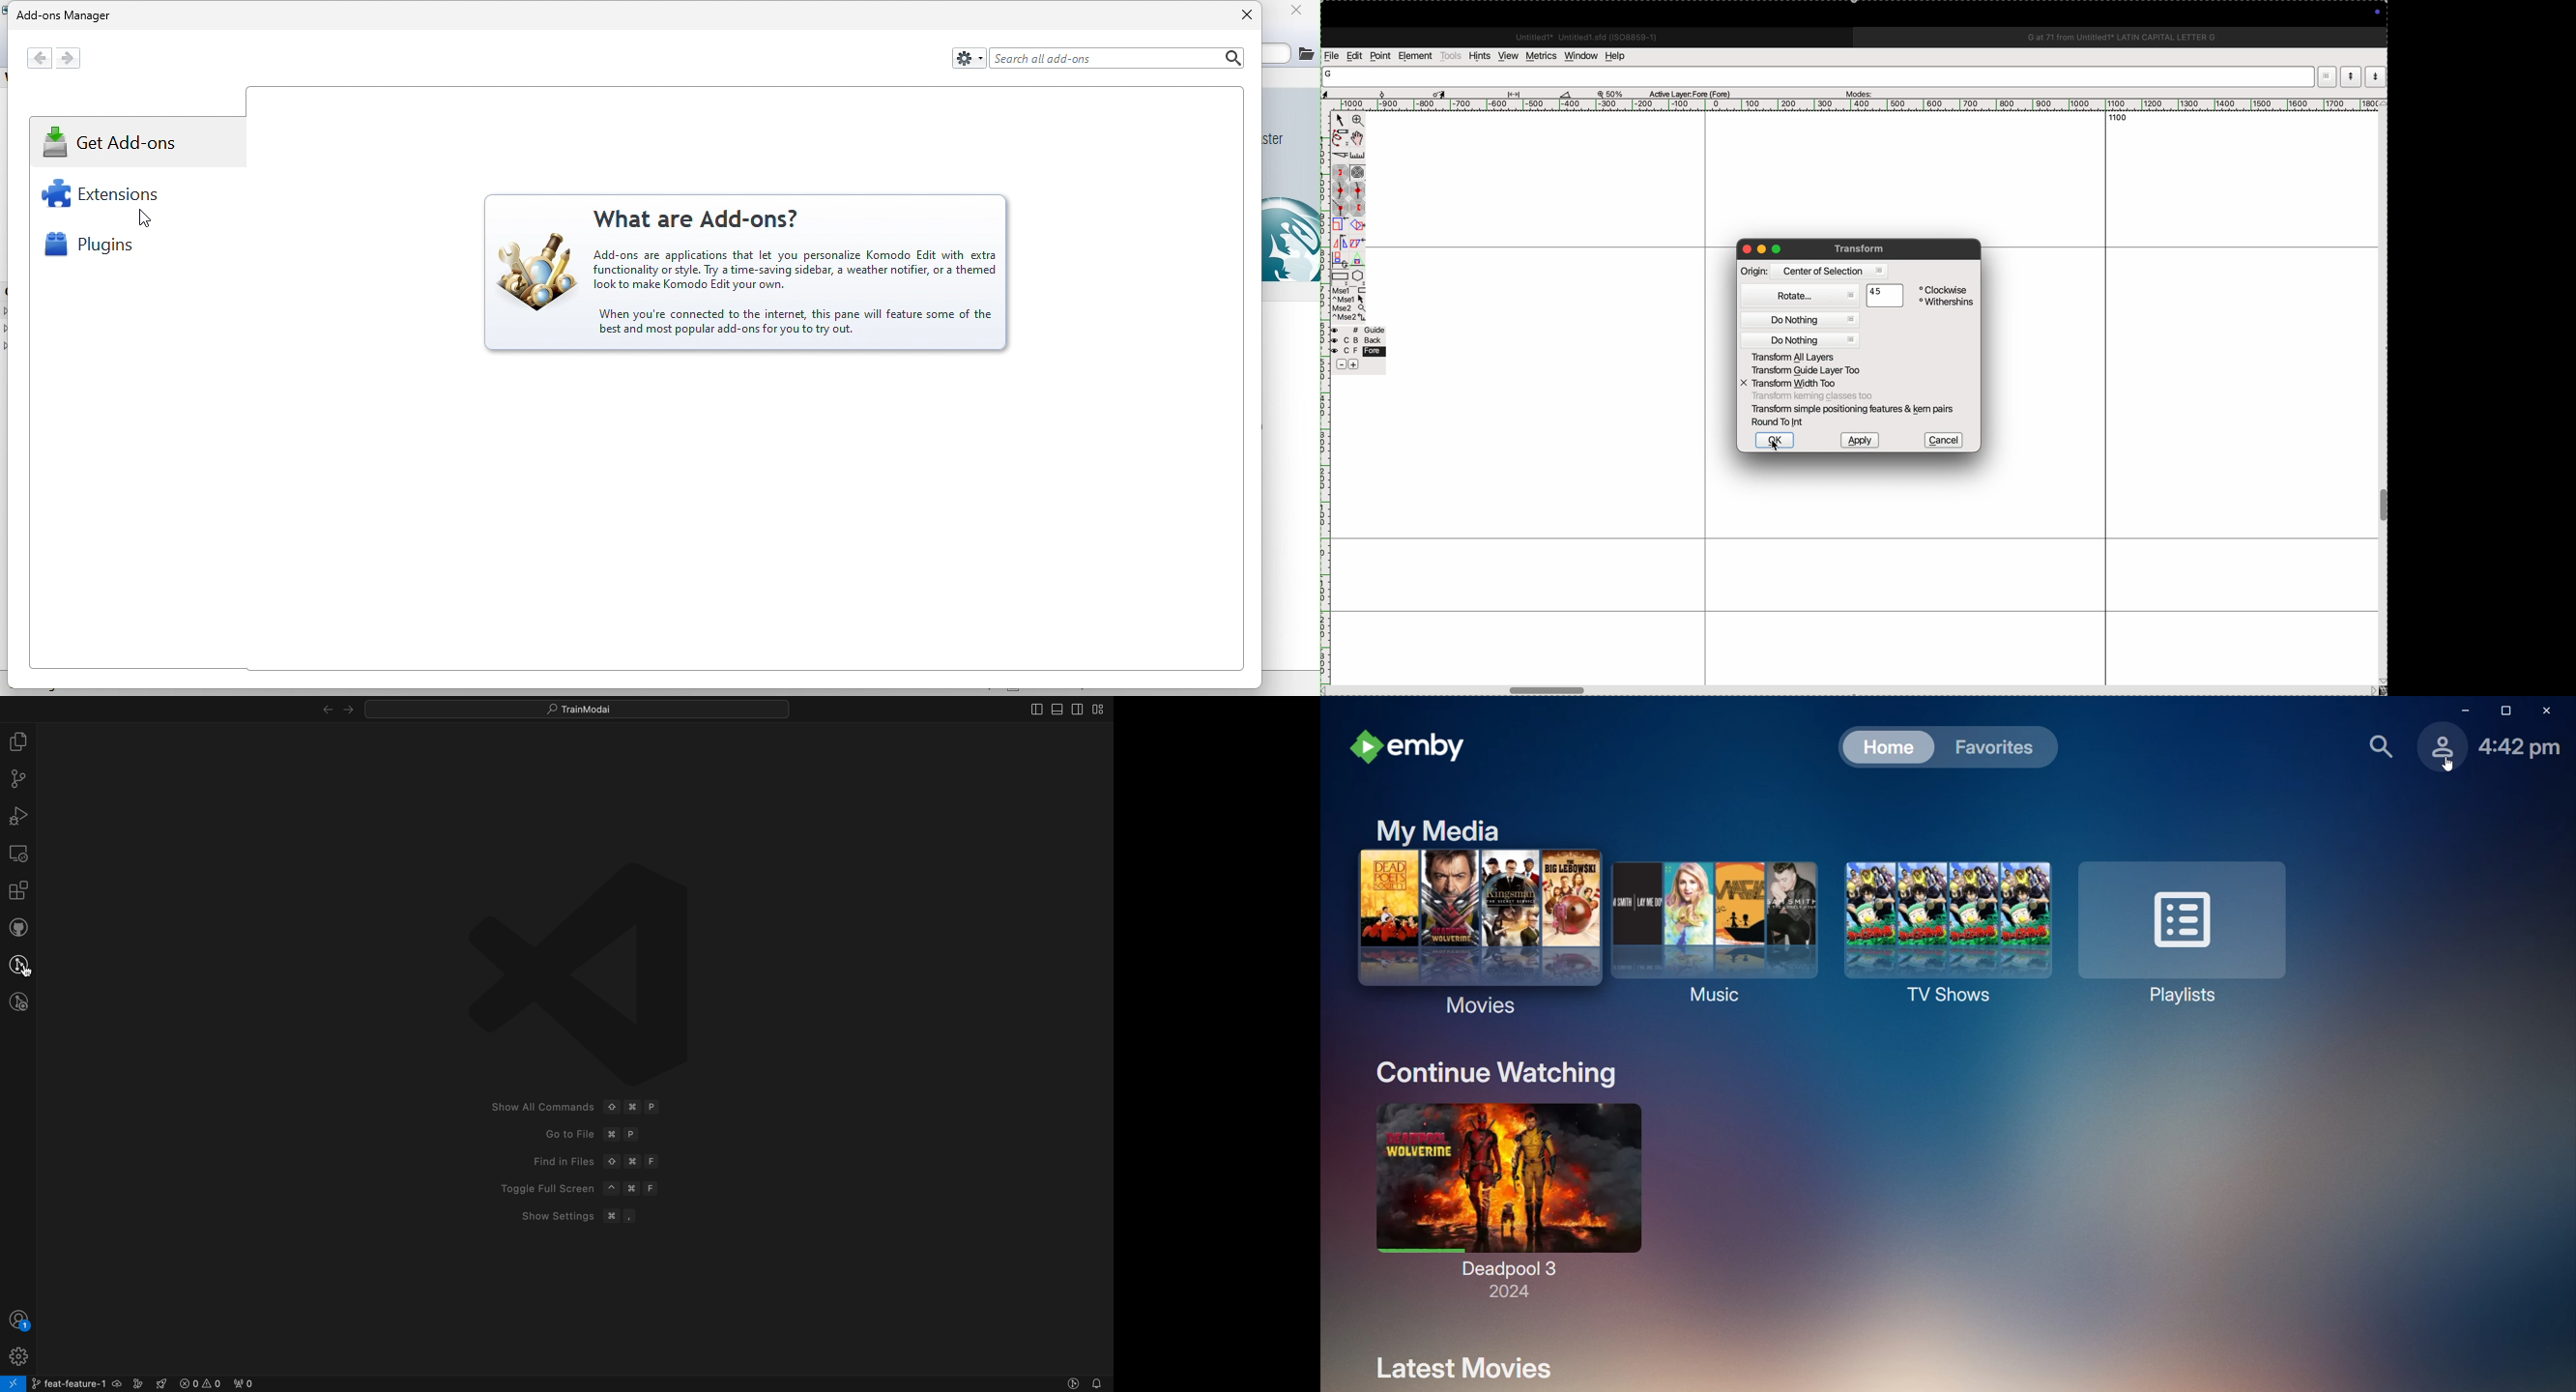  What do you see at coordinates (1340, 139) in the screenshot?
I see `freehand` at bounding box center [1340, 139].